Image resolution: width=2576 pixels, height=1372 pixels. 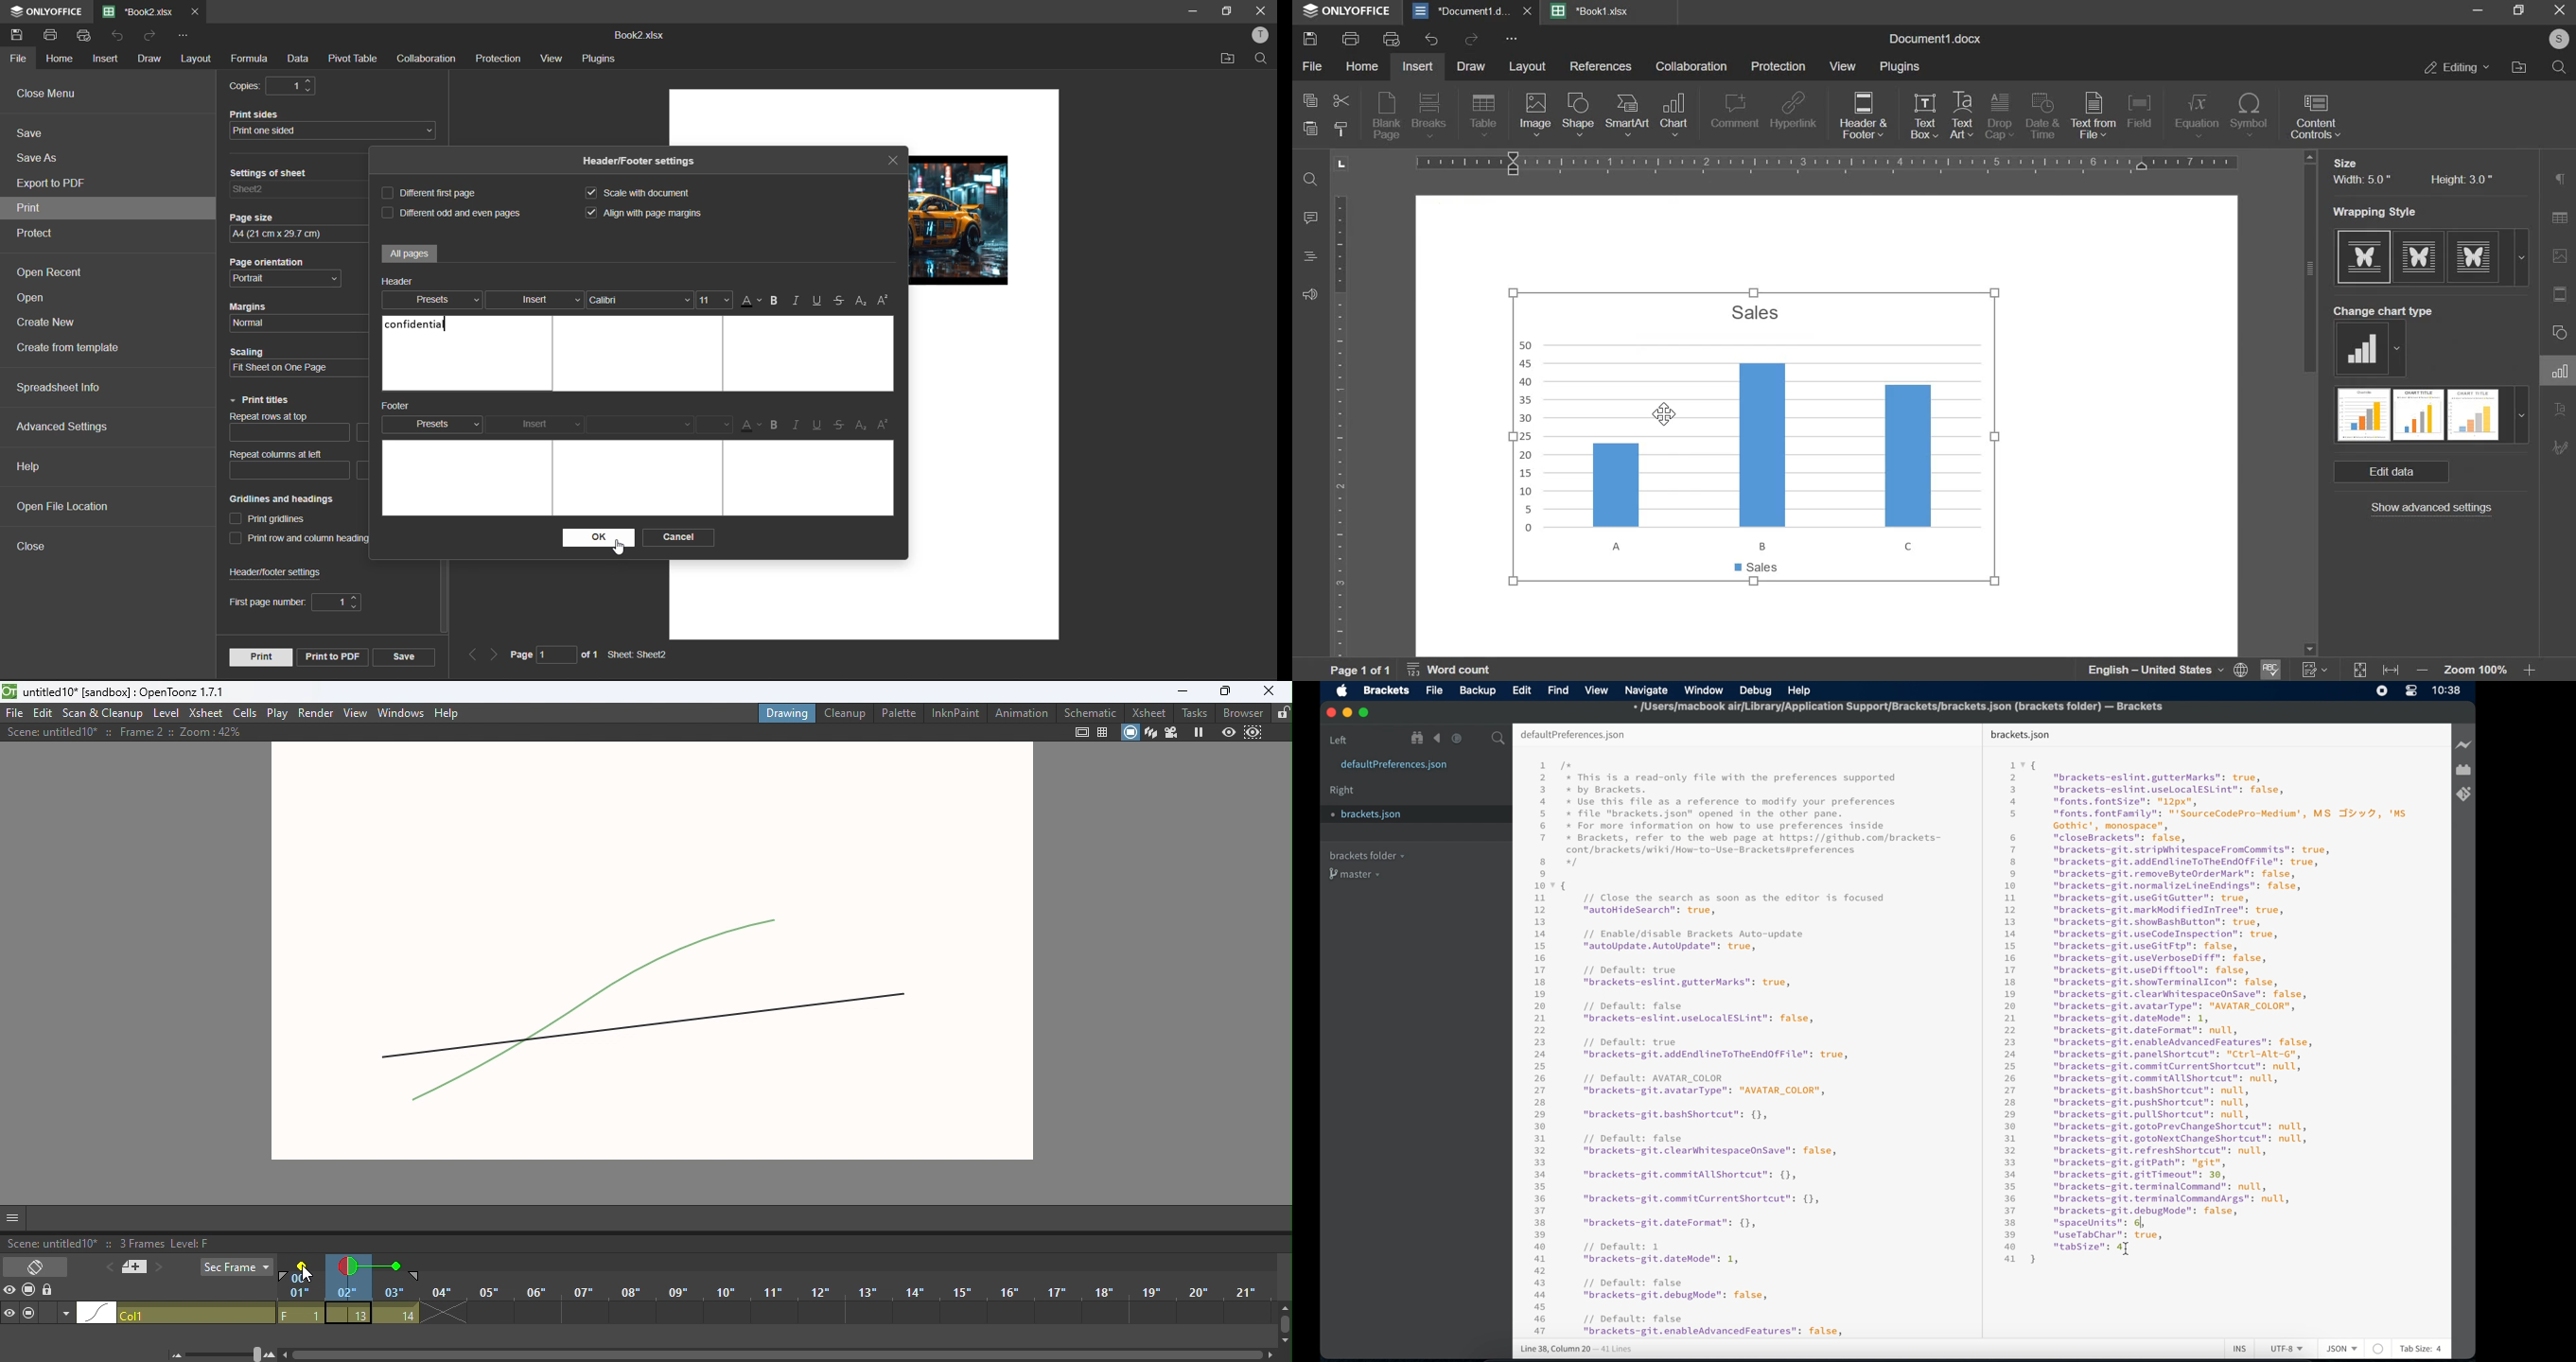 I want to click on edit data, so click(x=2393, y=472).